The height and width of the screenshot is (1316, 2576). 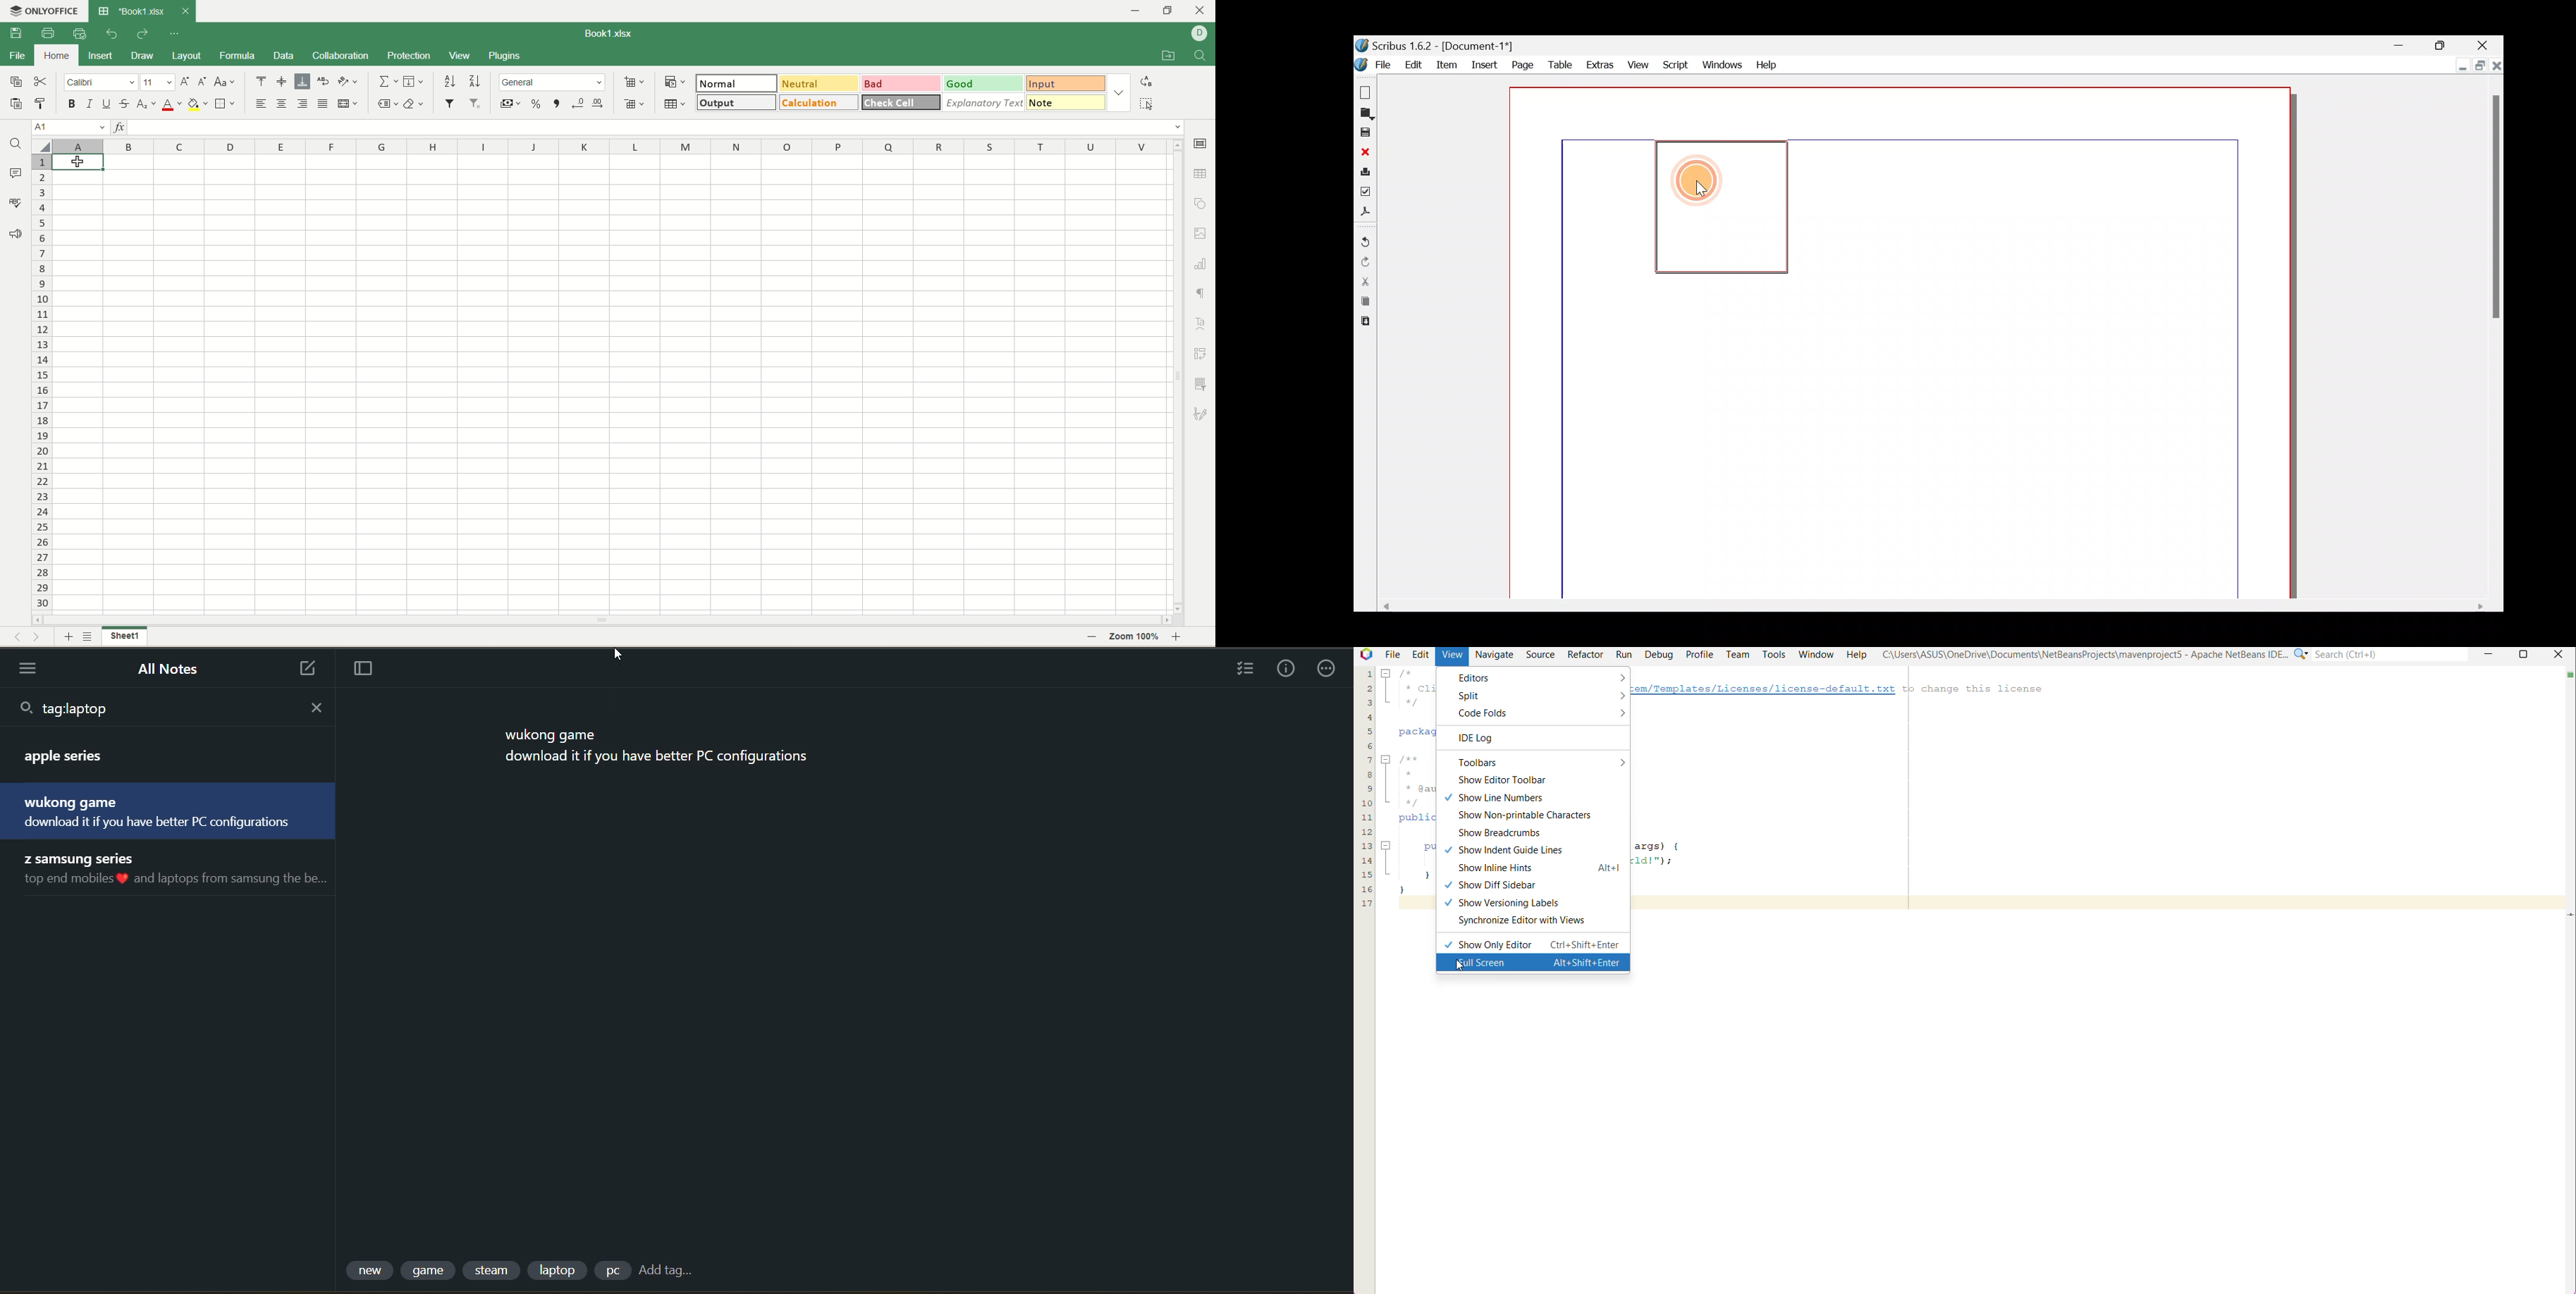 What do you see at coordinates (902, 103) in the screenshot?
I see `check cell` at bounding box center [902, 103].